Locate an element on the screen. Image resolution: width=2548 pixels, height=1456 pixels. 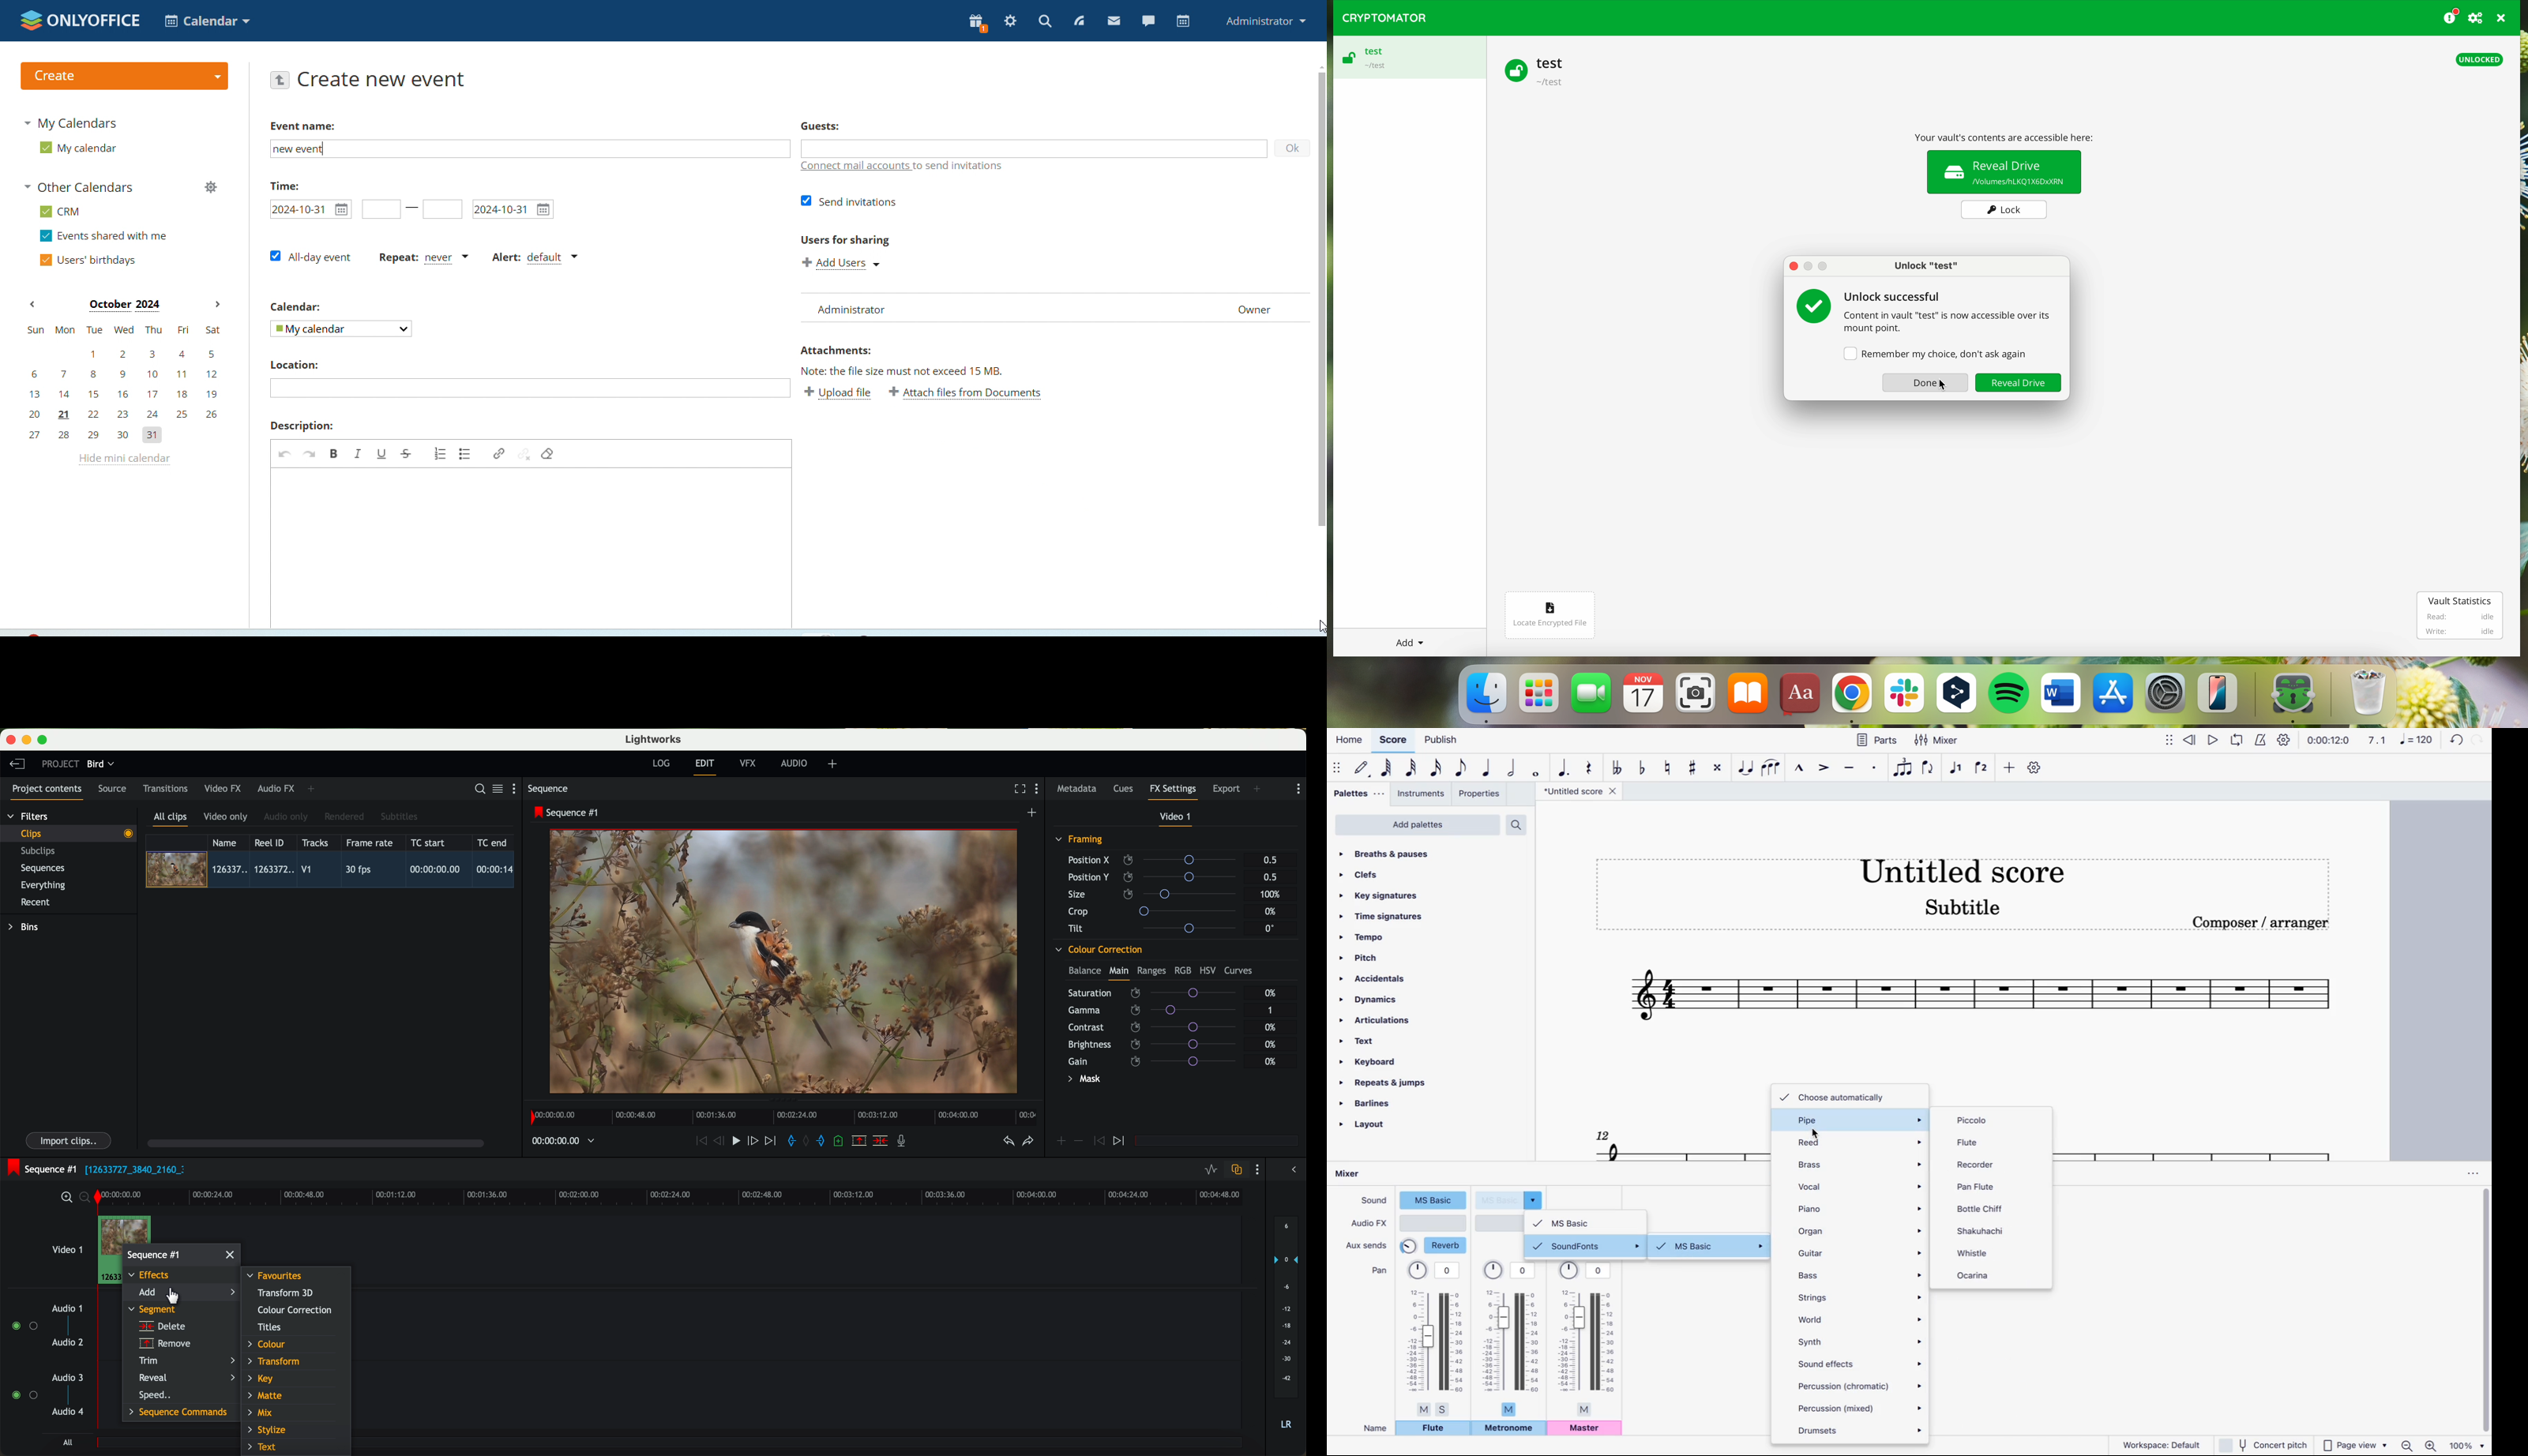
edit location is located at coordinates (530, 390).